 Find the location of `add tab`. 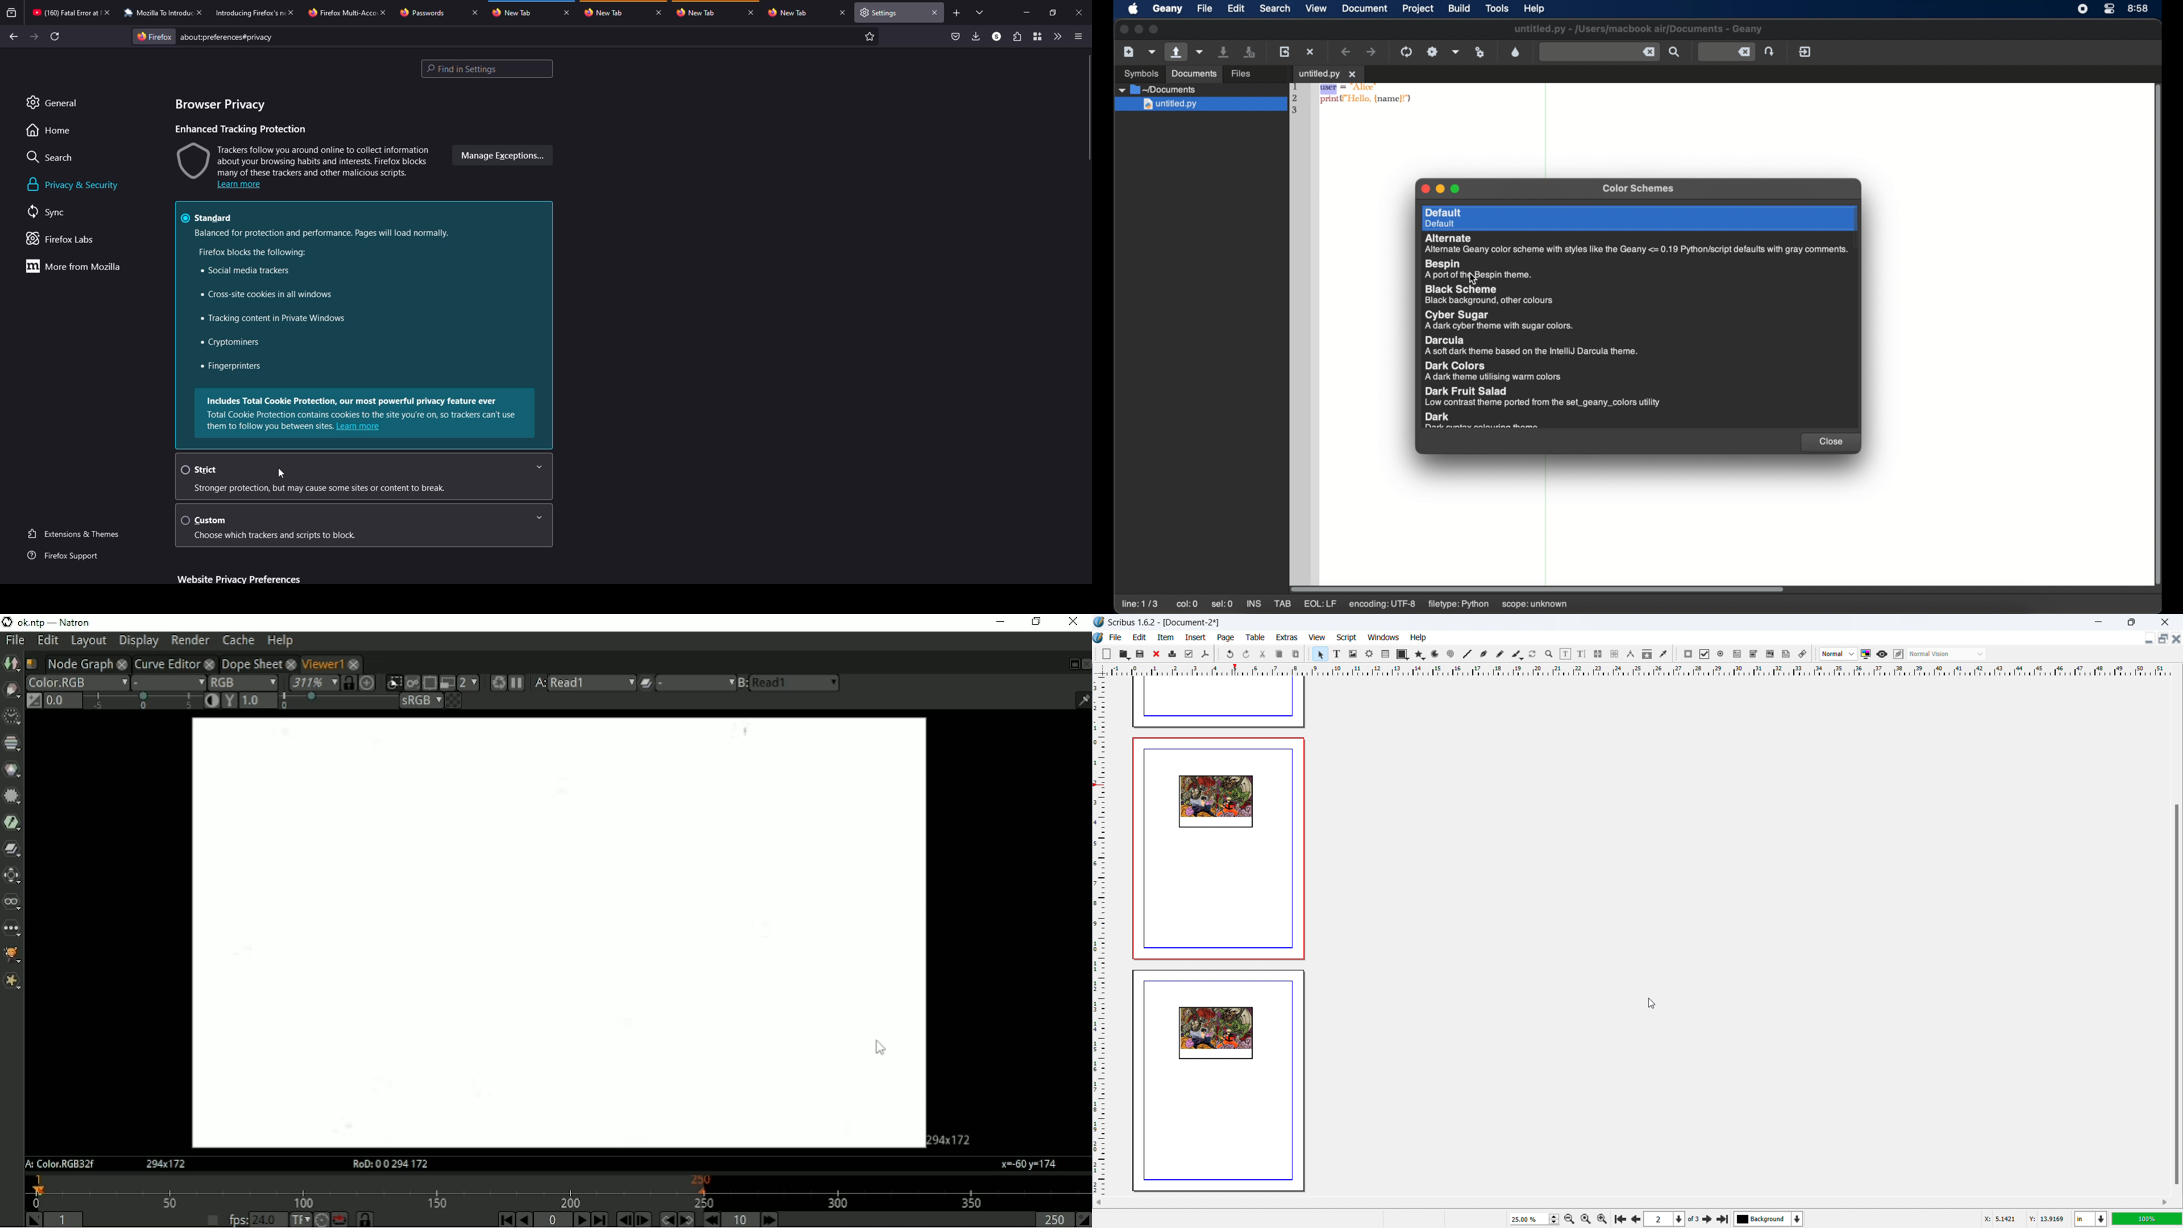

add tab is located at coordinates (957, 13).